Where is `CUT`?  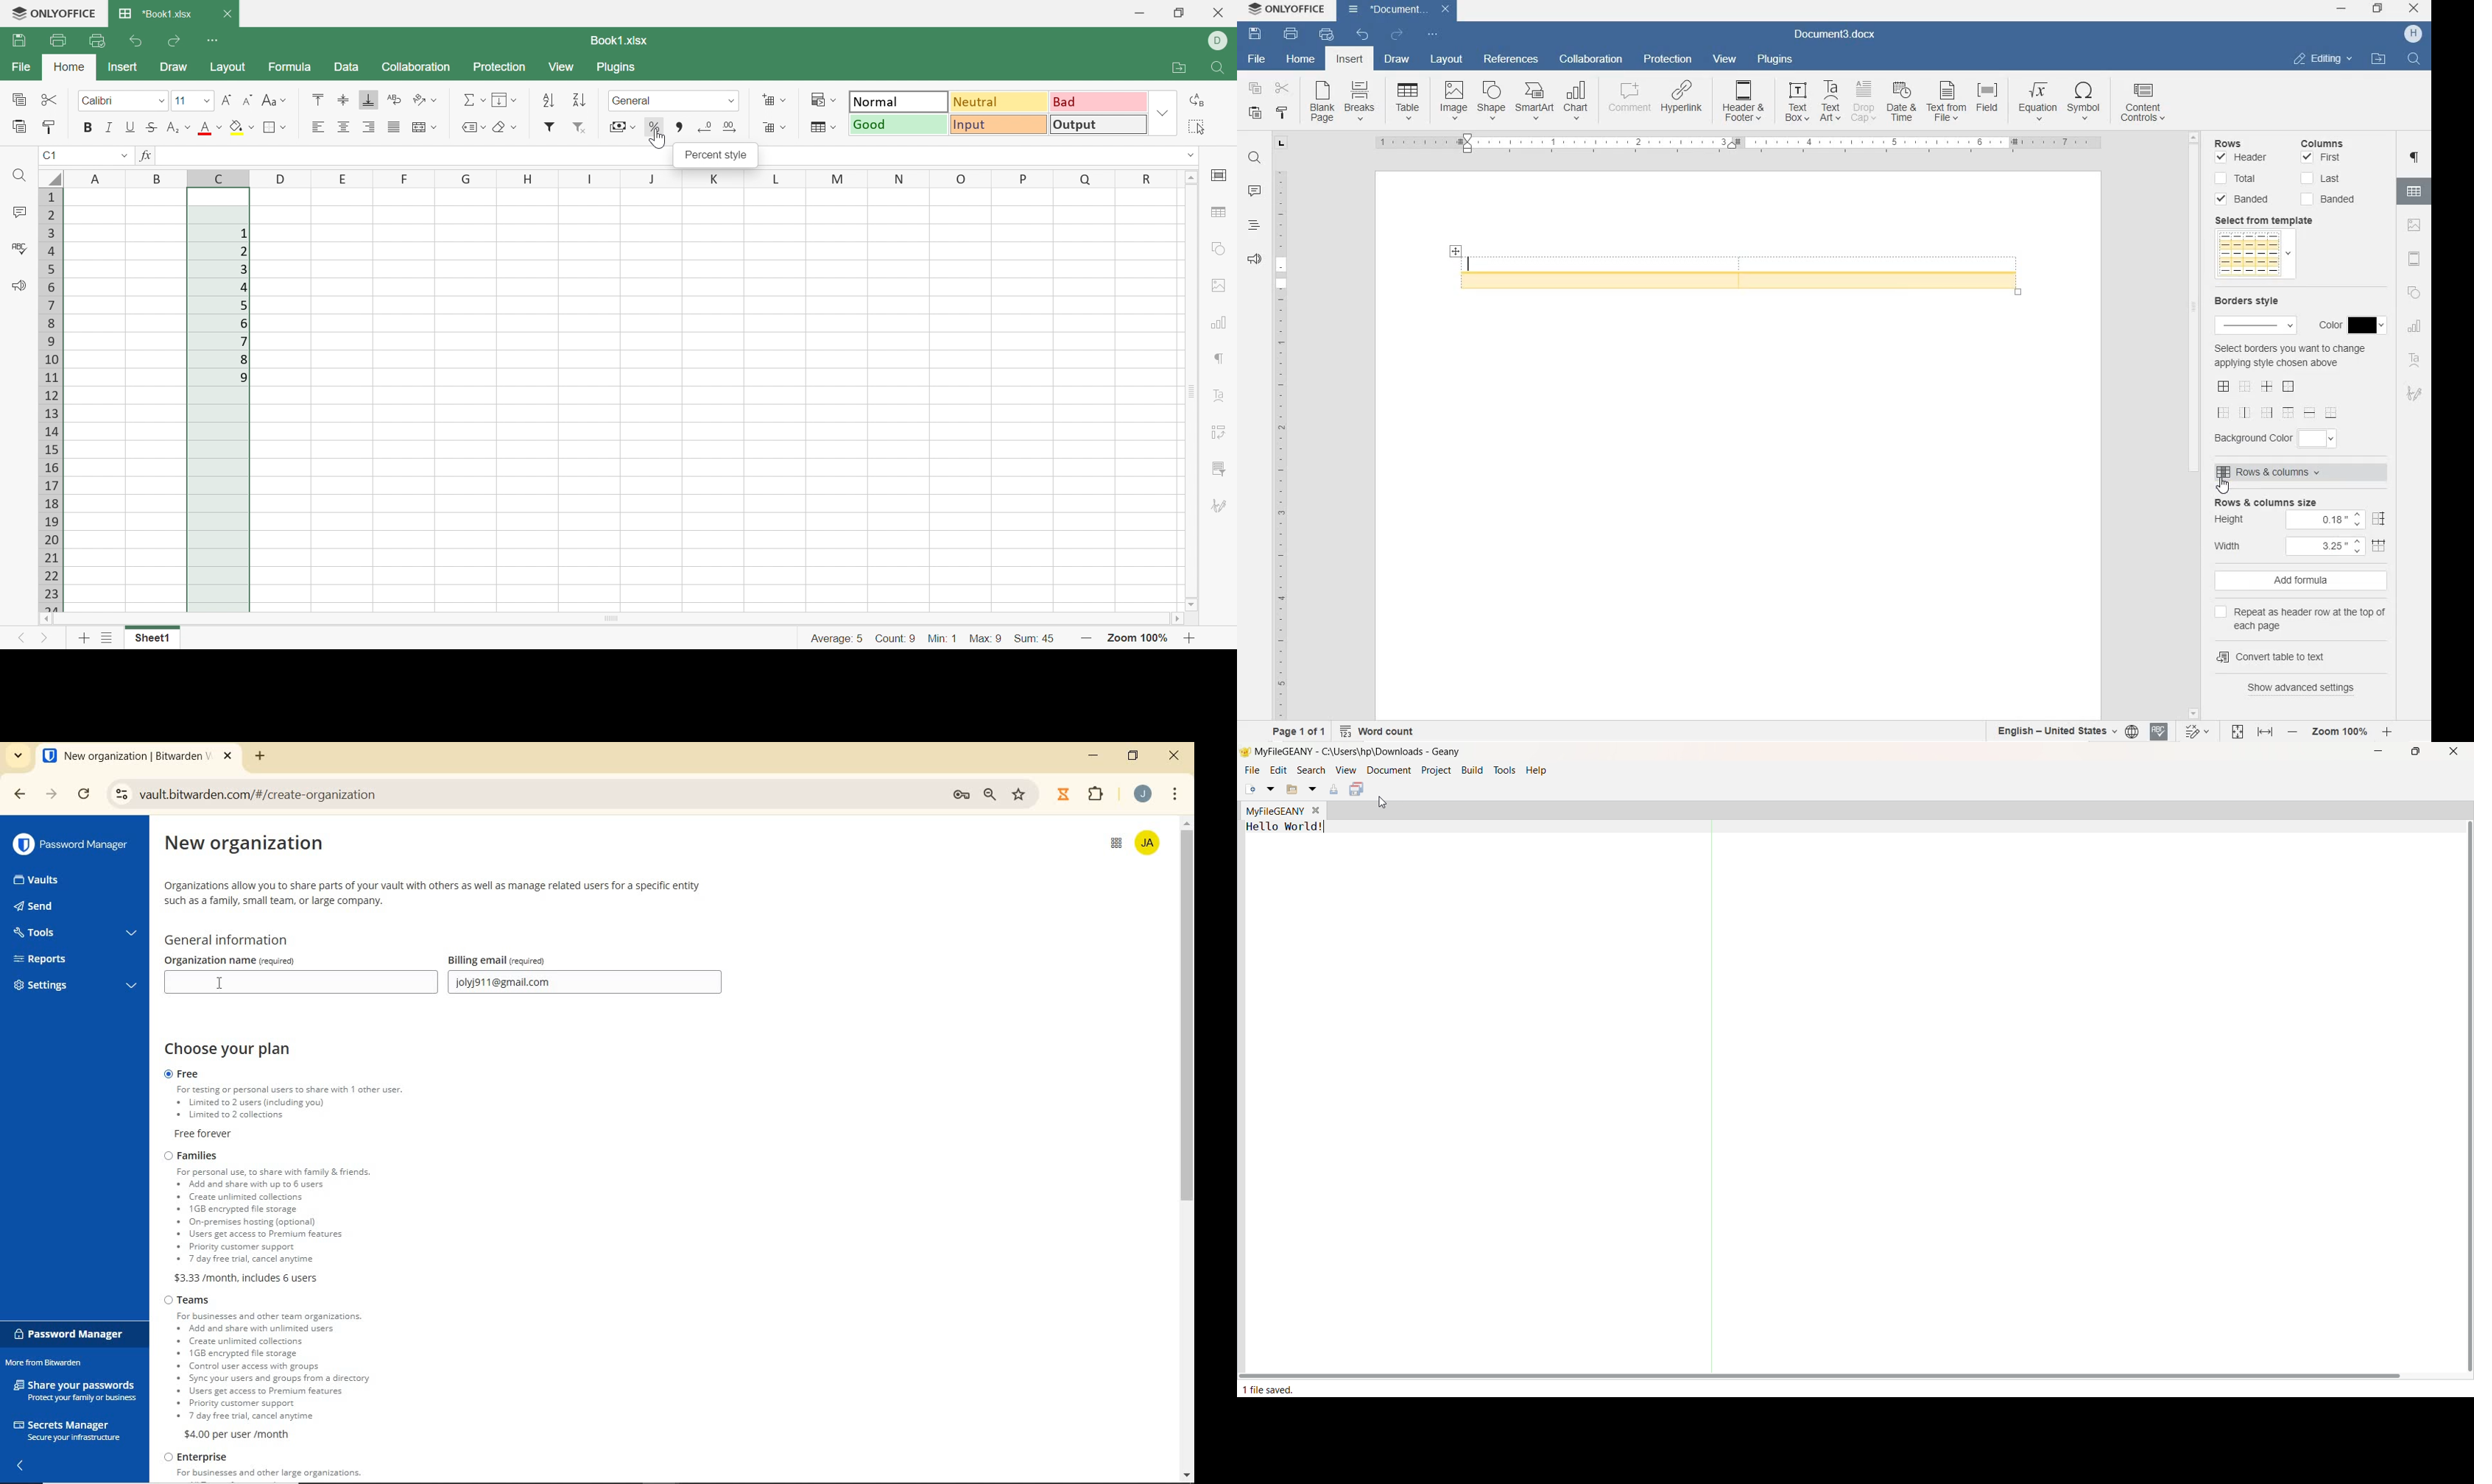 CUT is located at coordinates (1285, 90).